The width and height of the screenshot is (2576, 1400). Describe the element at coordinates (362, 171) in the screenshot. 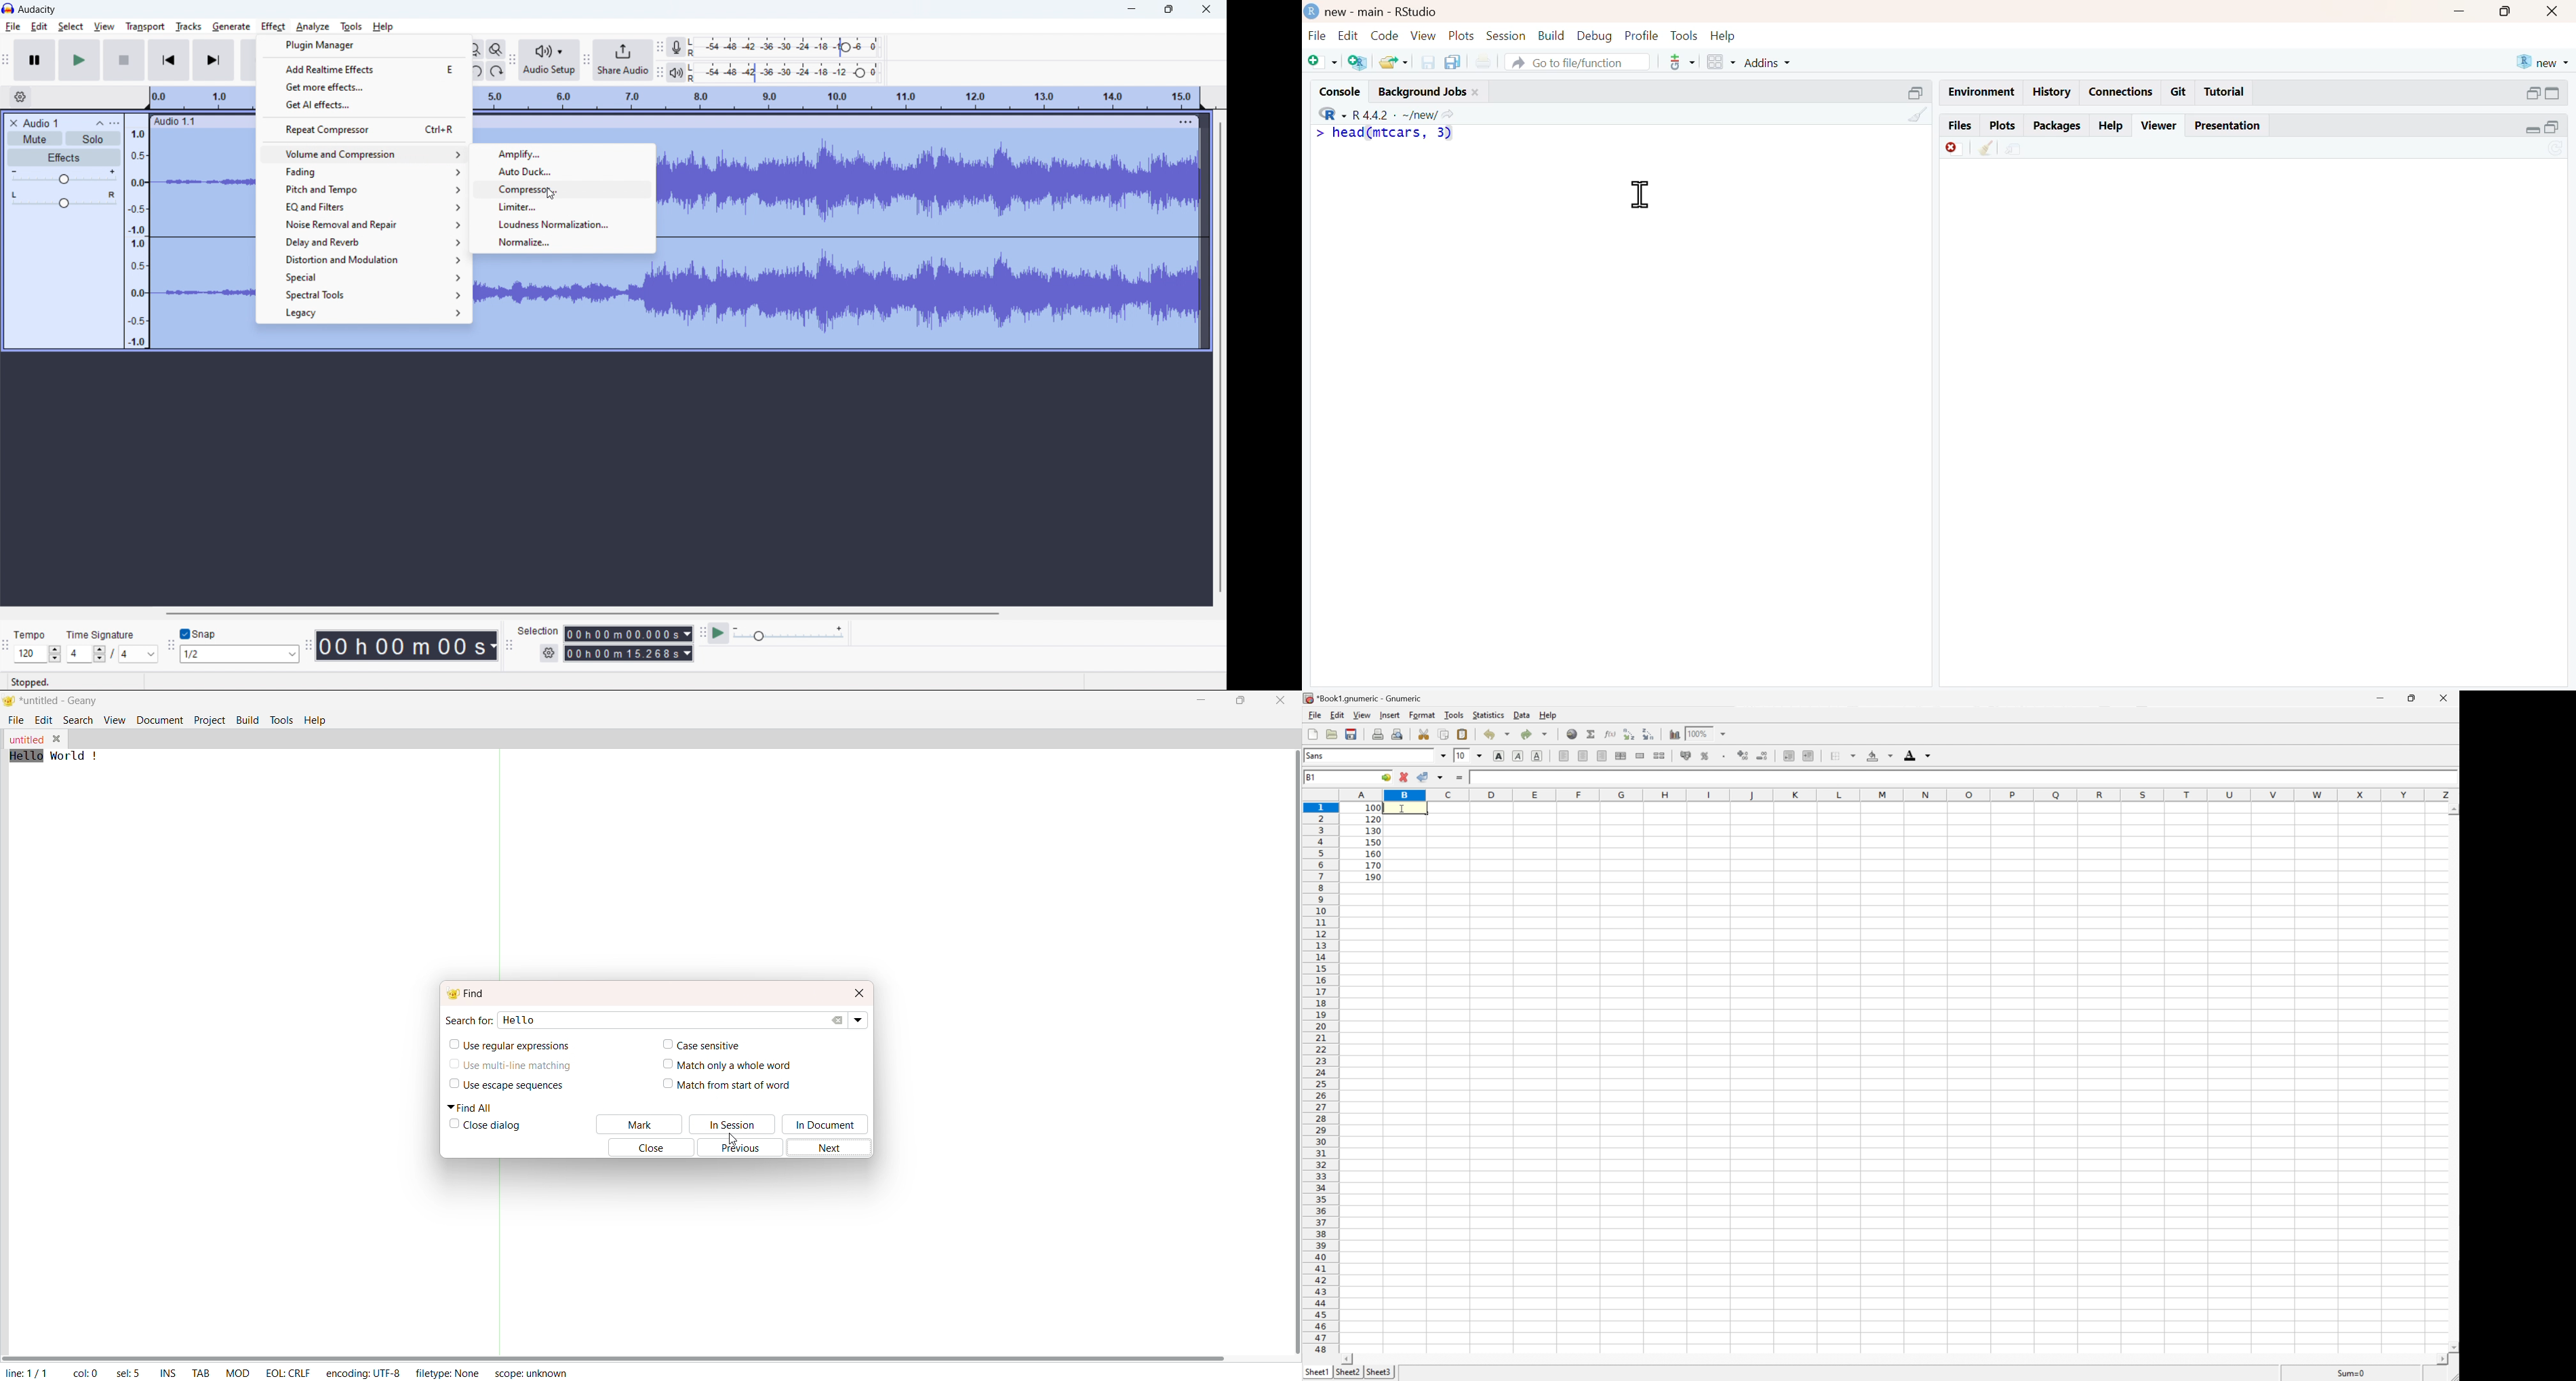

I see `fading` at that location.